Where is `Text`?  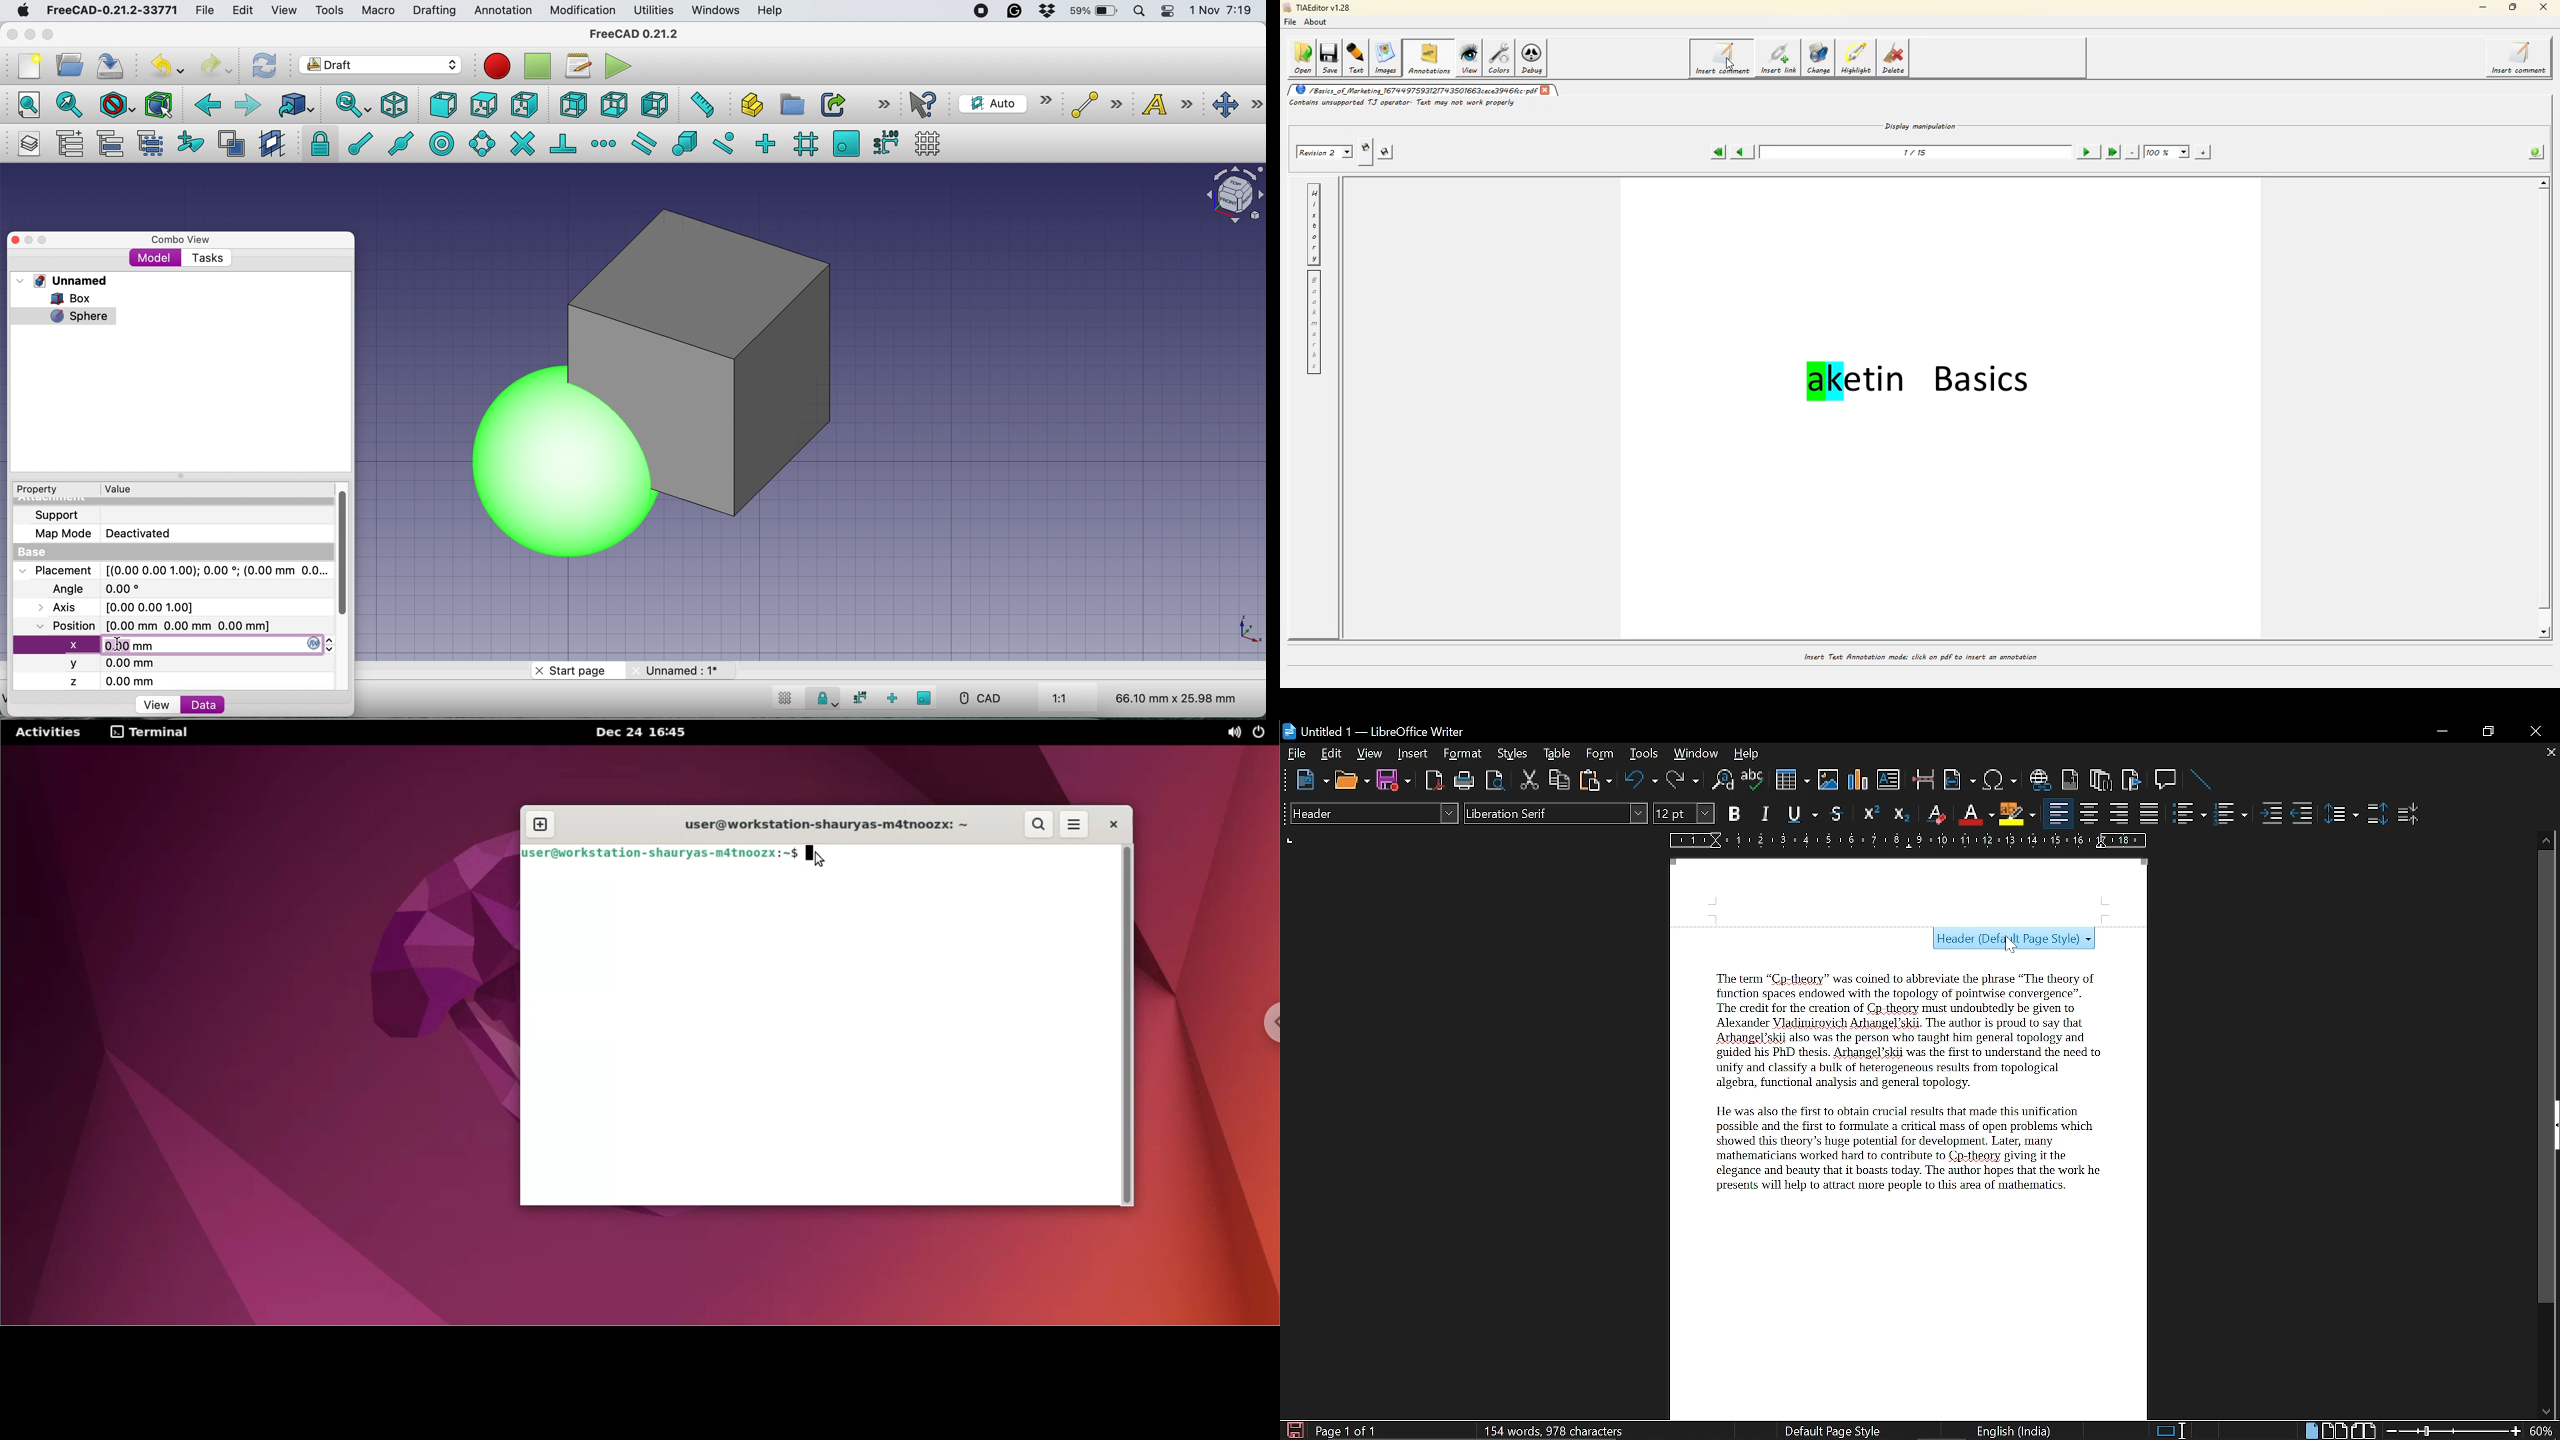
Text is located at coordinates (1899, 1085).